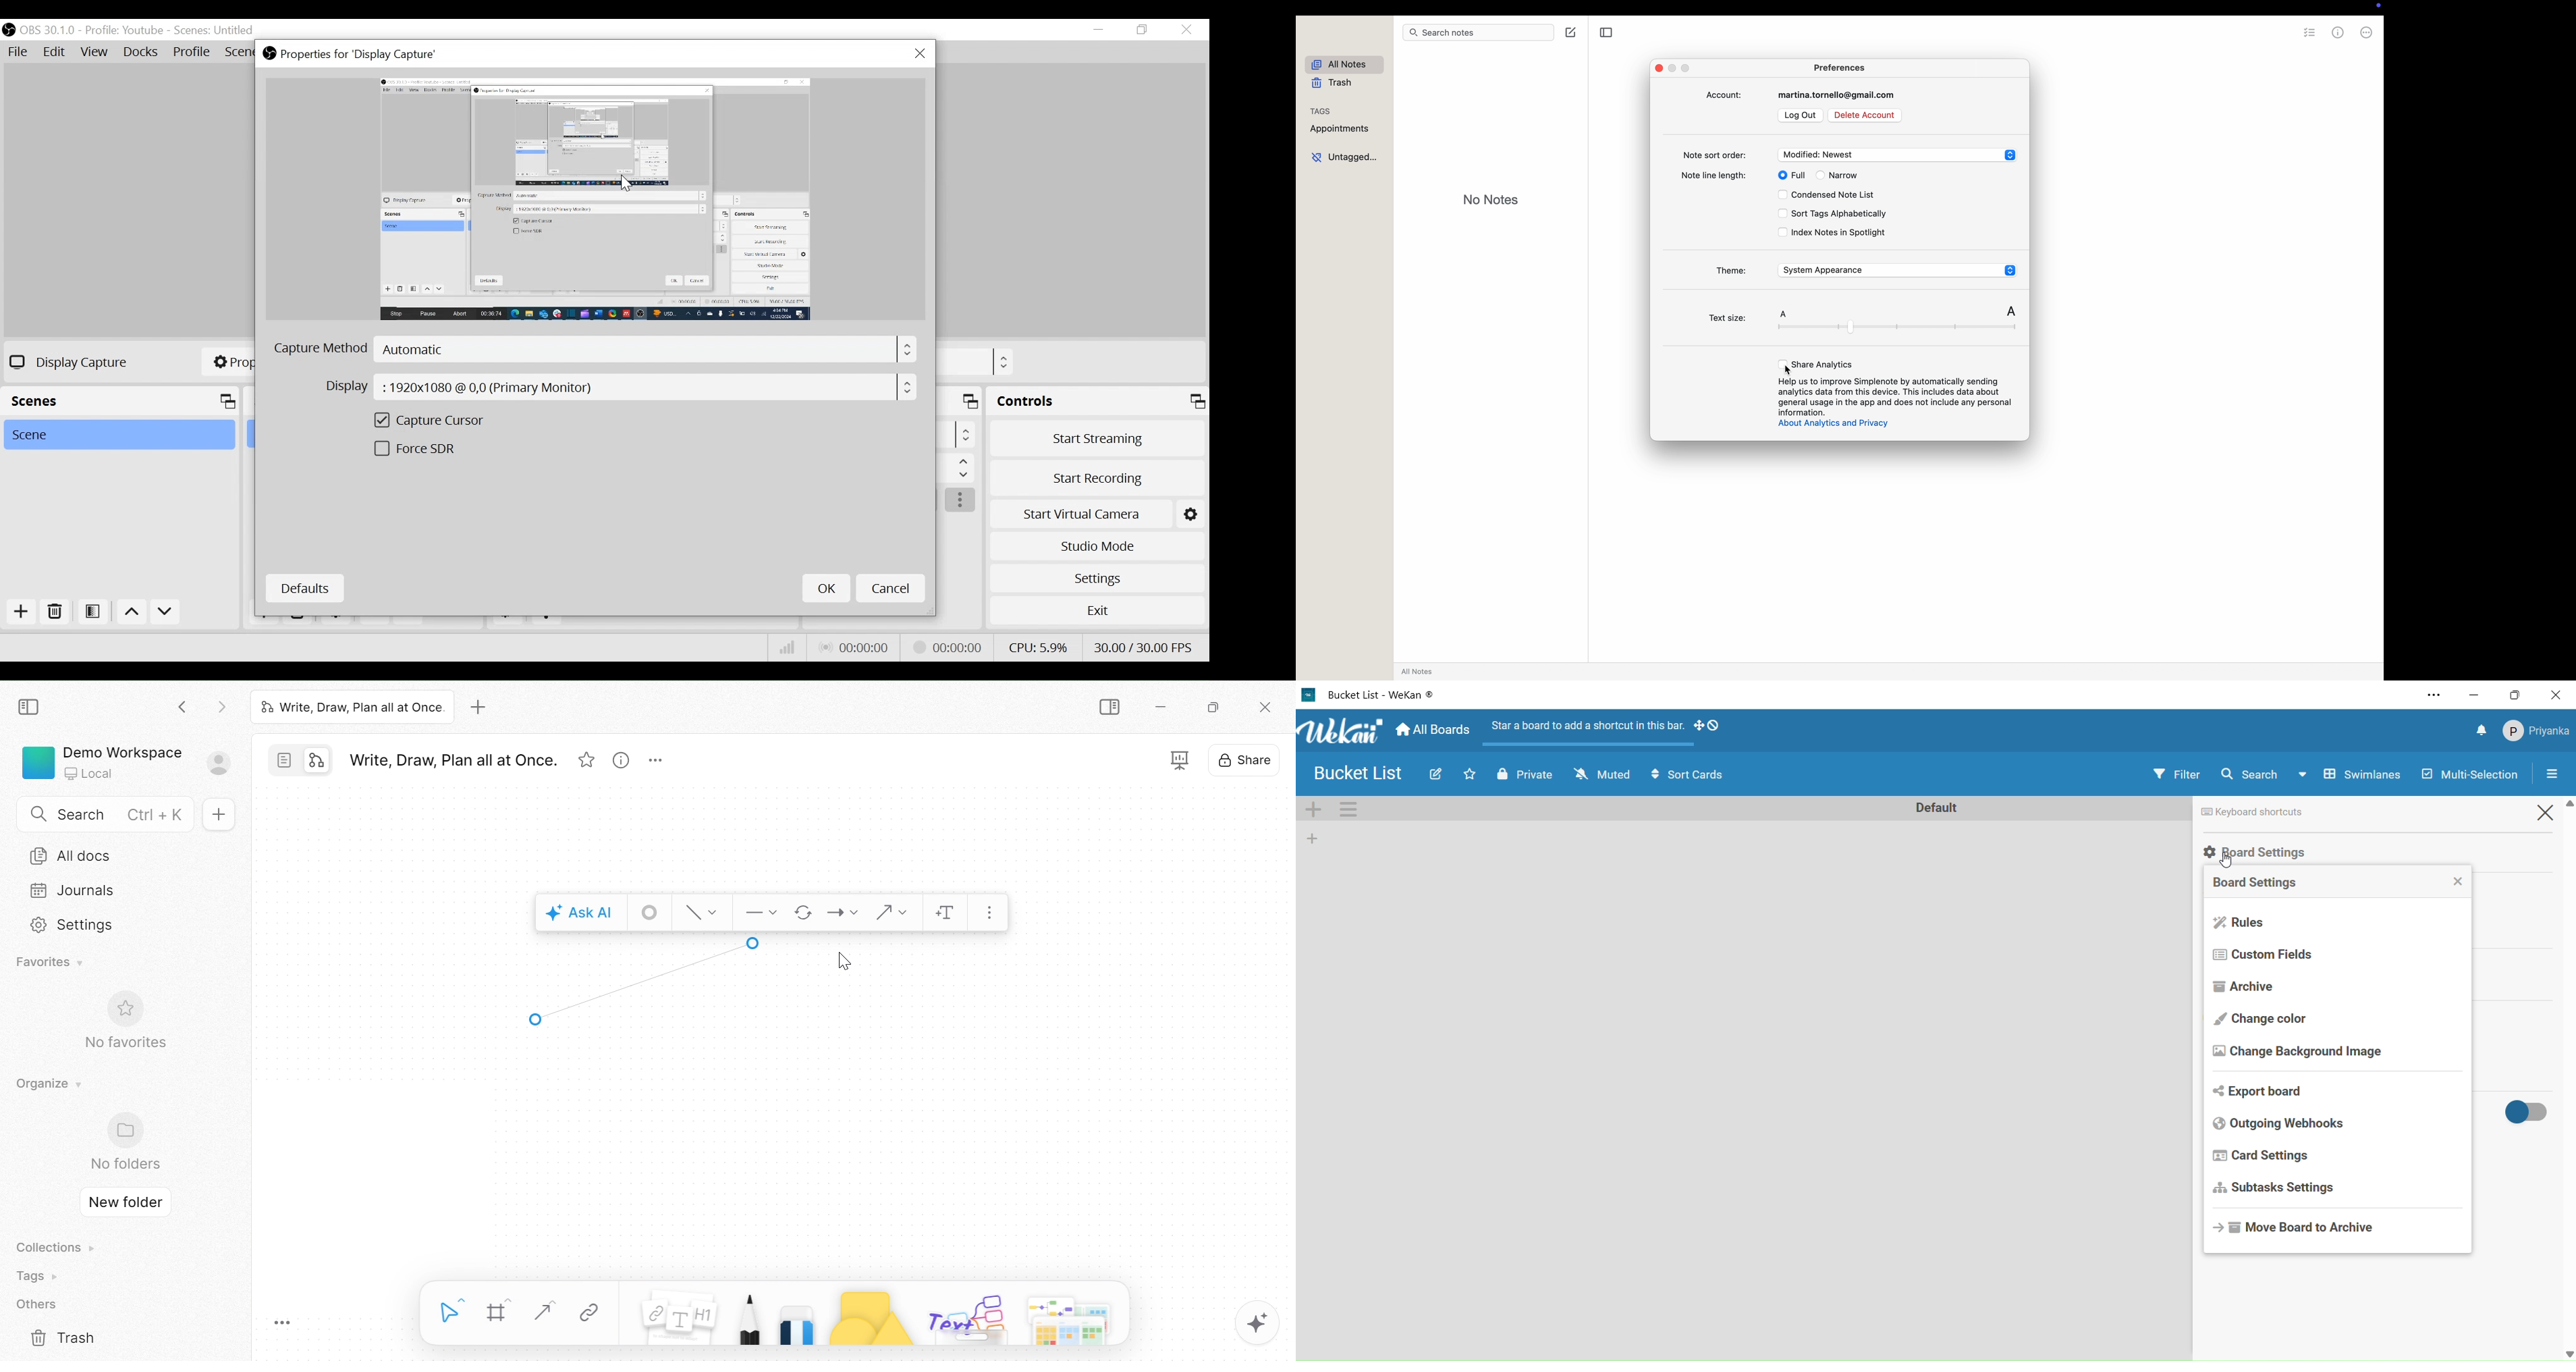  Describe the element at coordinates (1142, 647) in the screenshot. I see `Frame Per Second` at that location.